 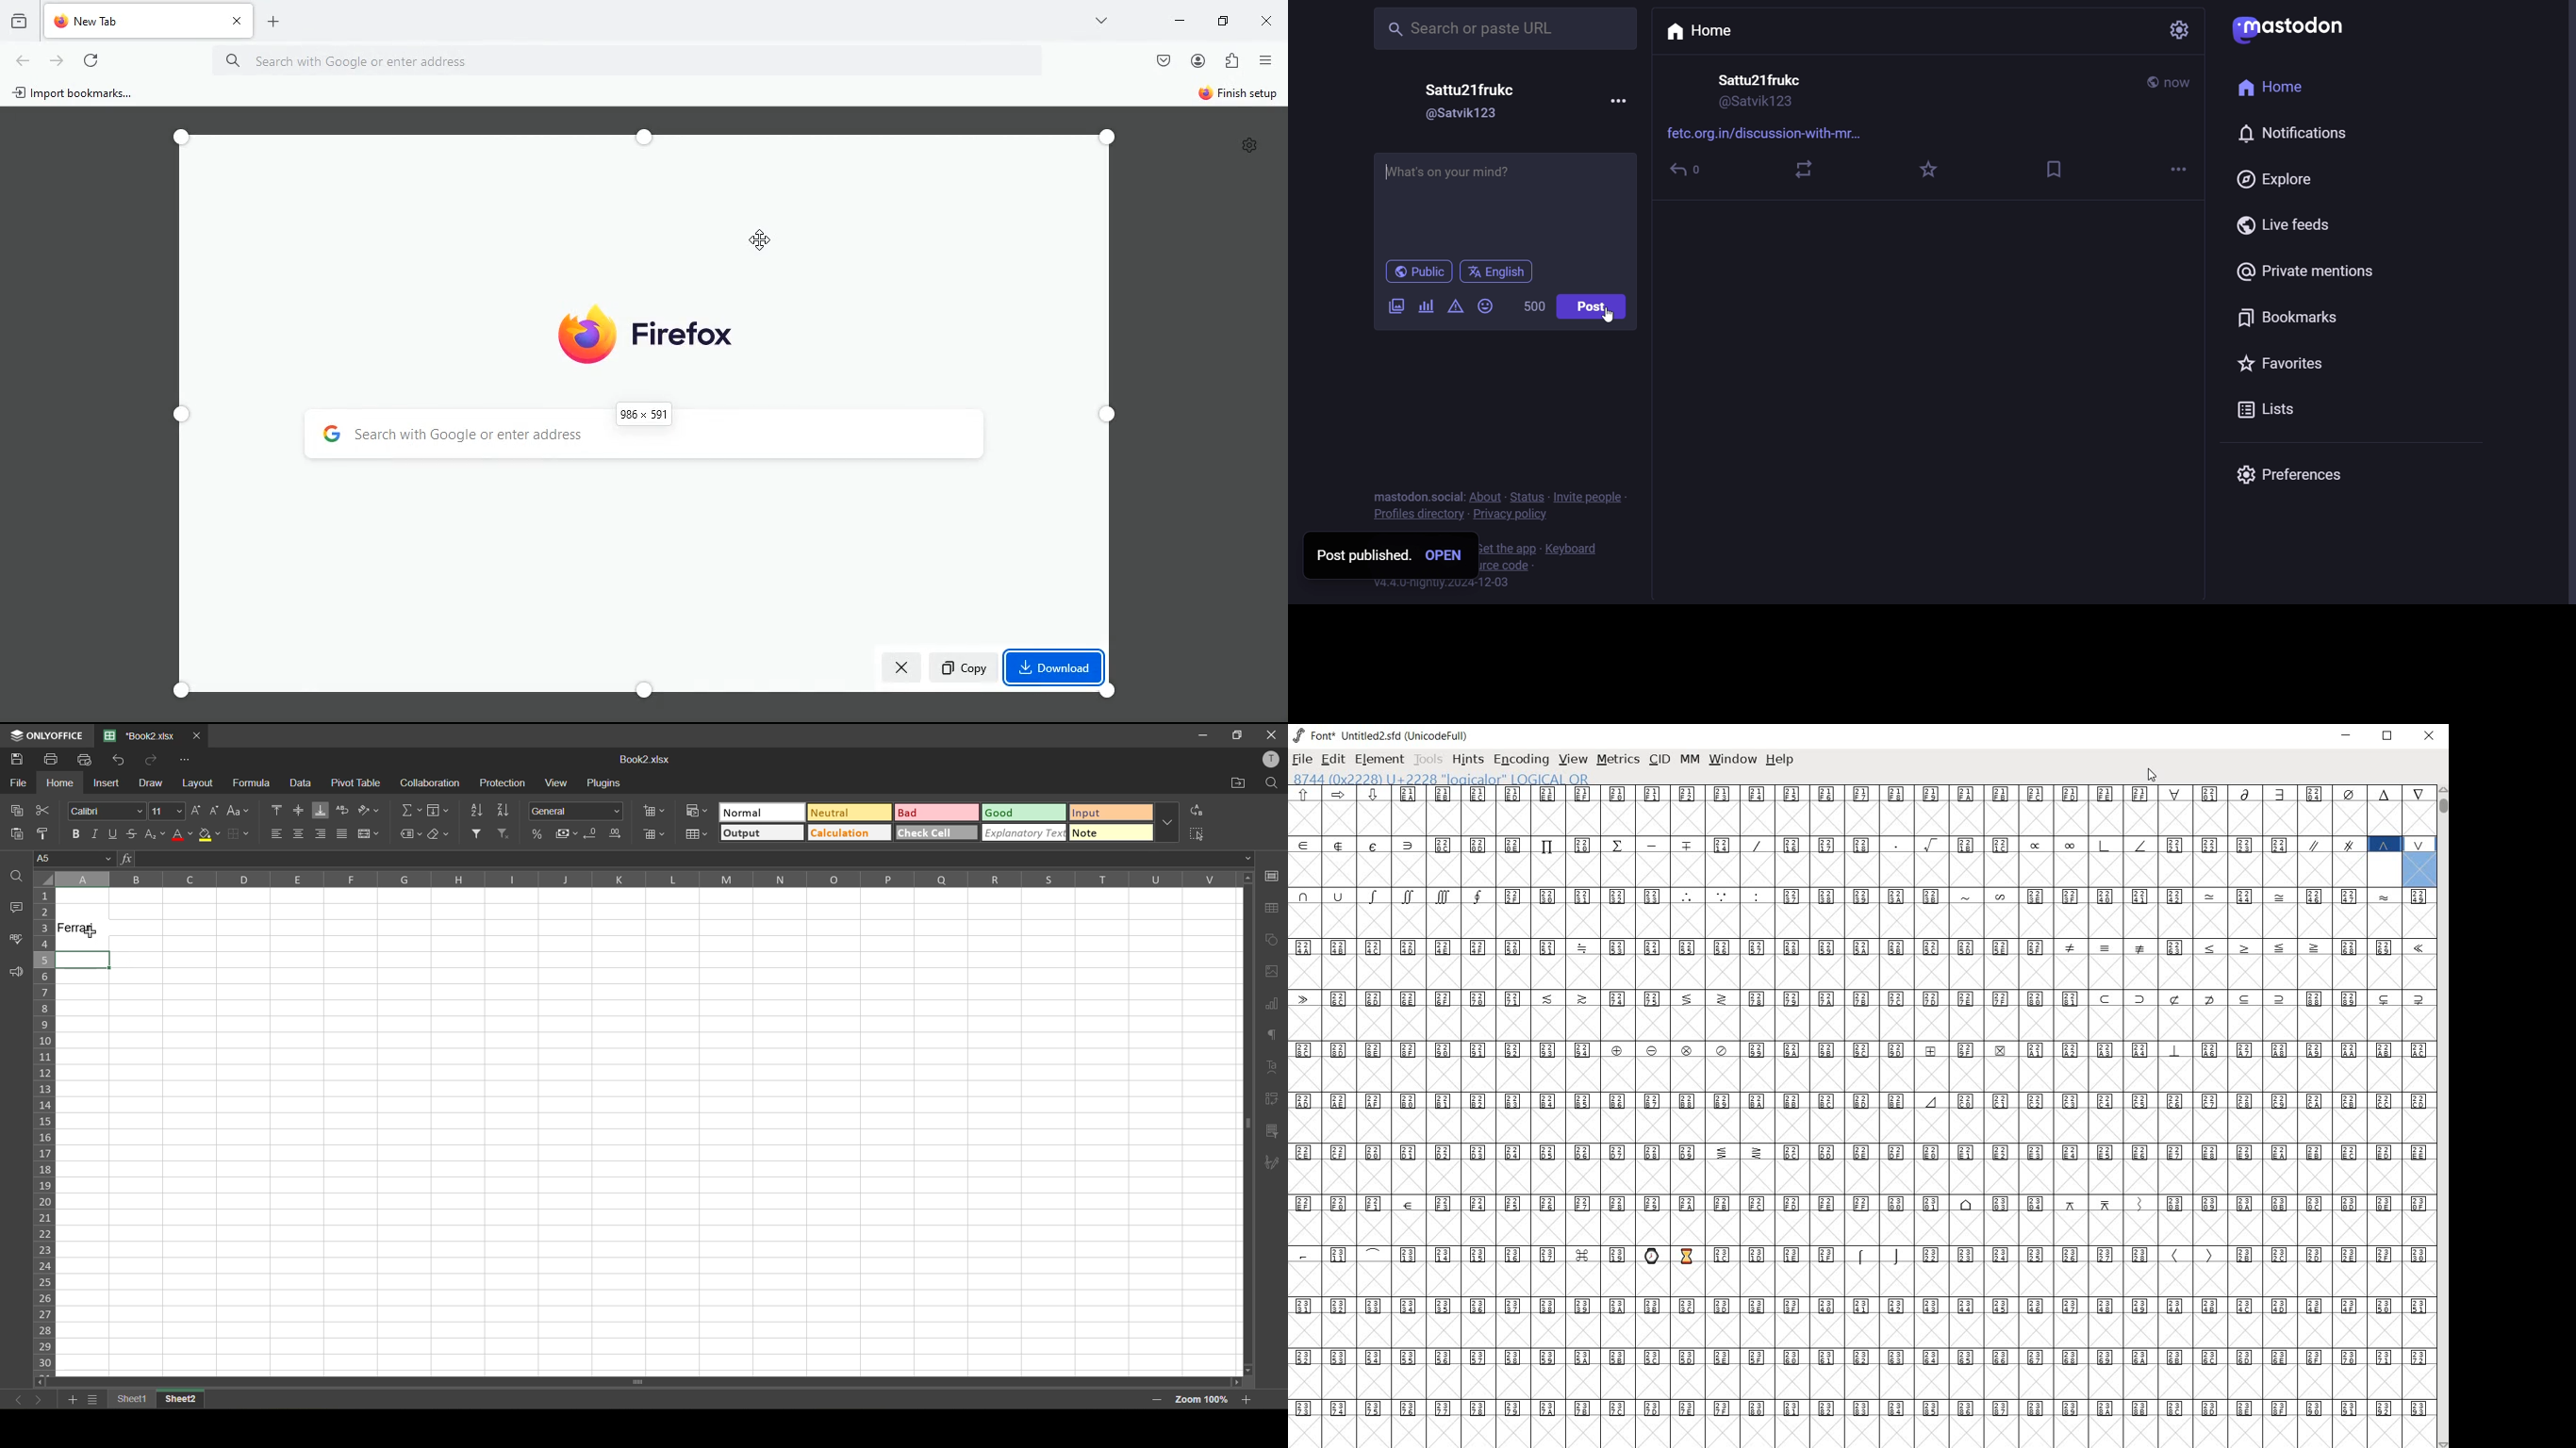 What do you see at coordinates (635, 1379) in the screenshot?
I see `Scrollbar ` at bounding box center [635, 1379].